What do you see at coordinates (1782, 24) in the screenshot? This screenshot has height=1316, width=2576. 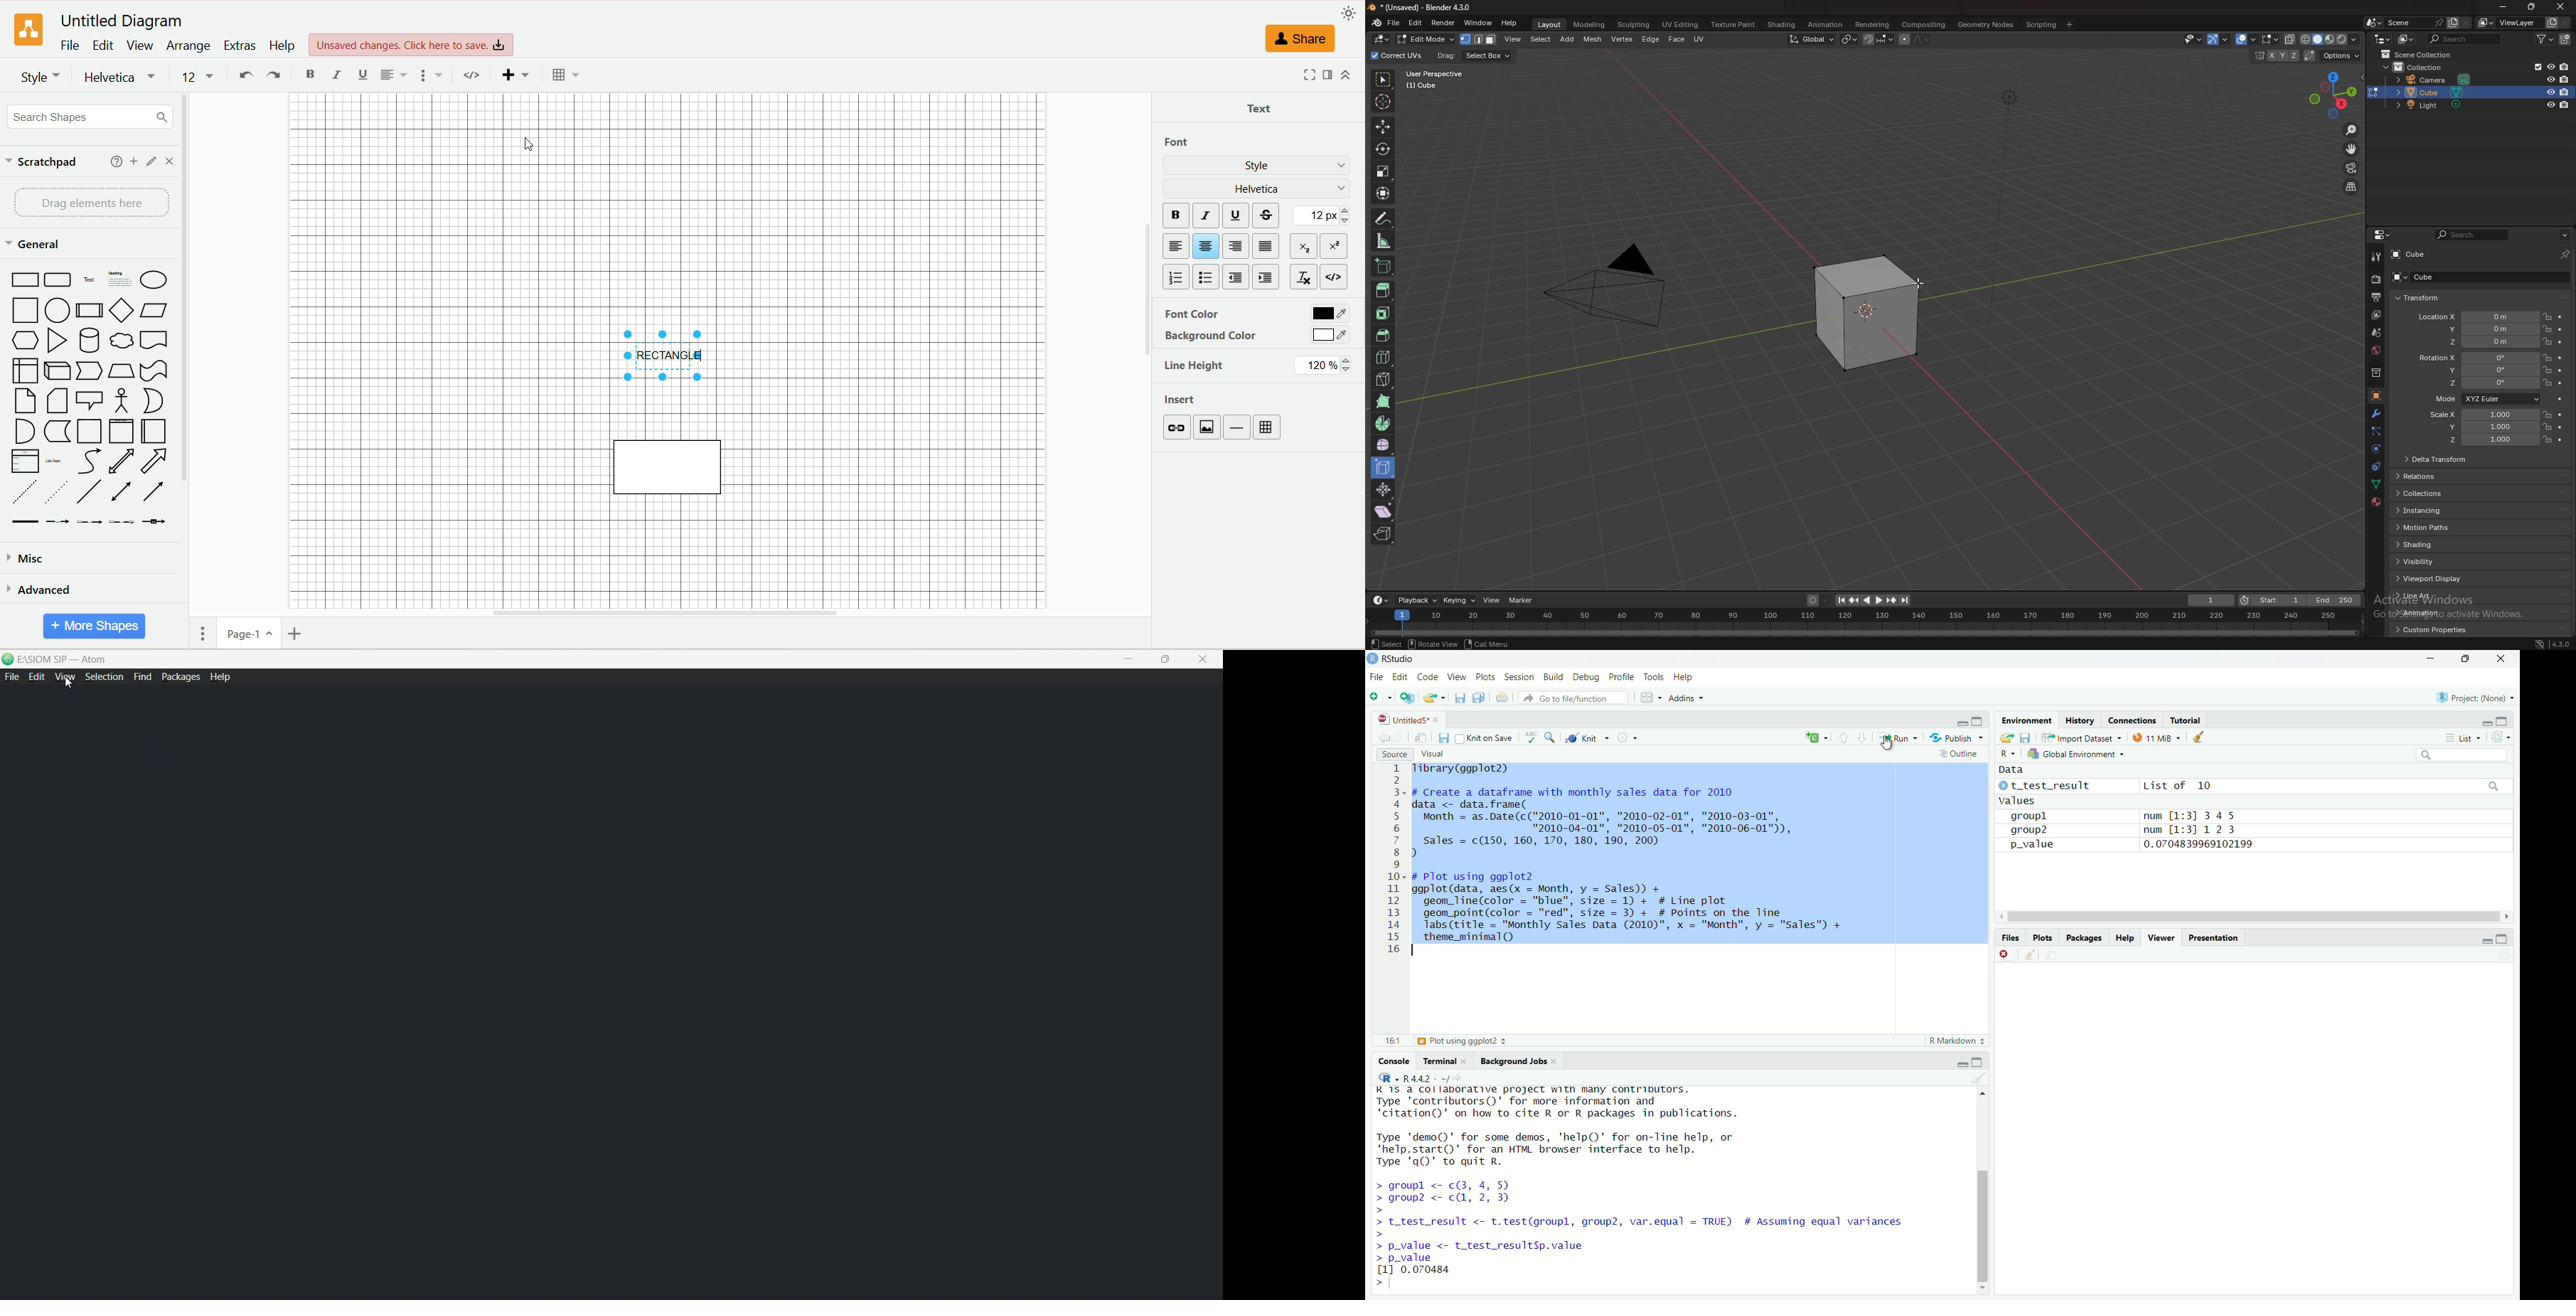 I see `shading` at bounding box center [1782, 24].